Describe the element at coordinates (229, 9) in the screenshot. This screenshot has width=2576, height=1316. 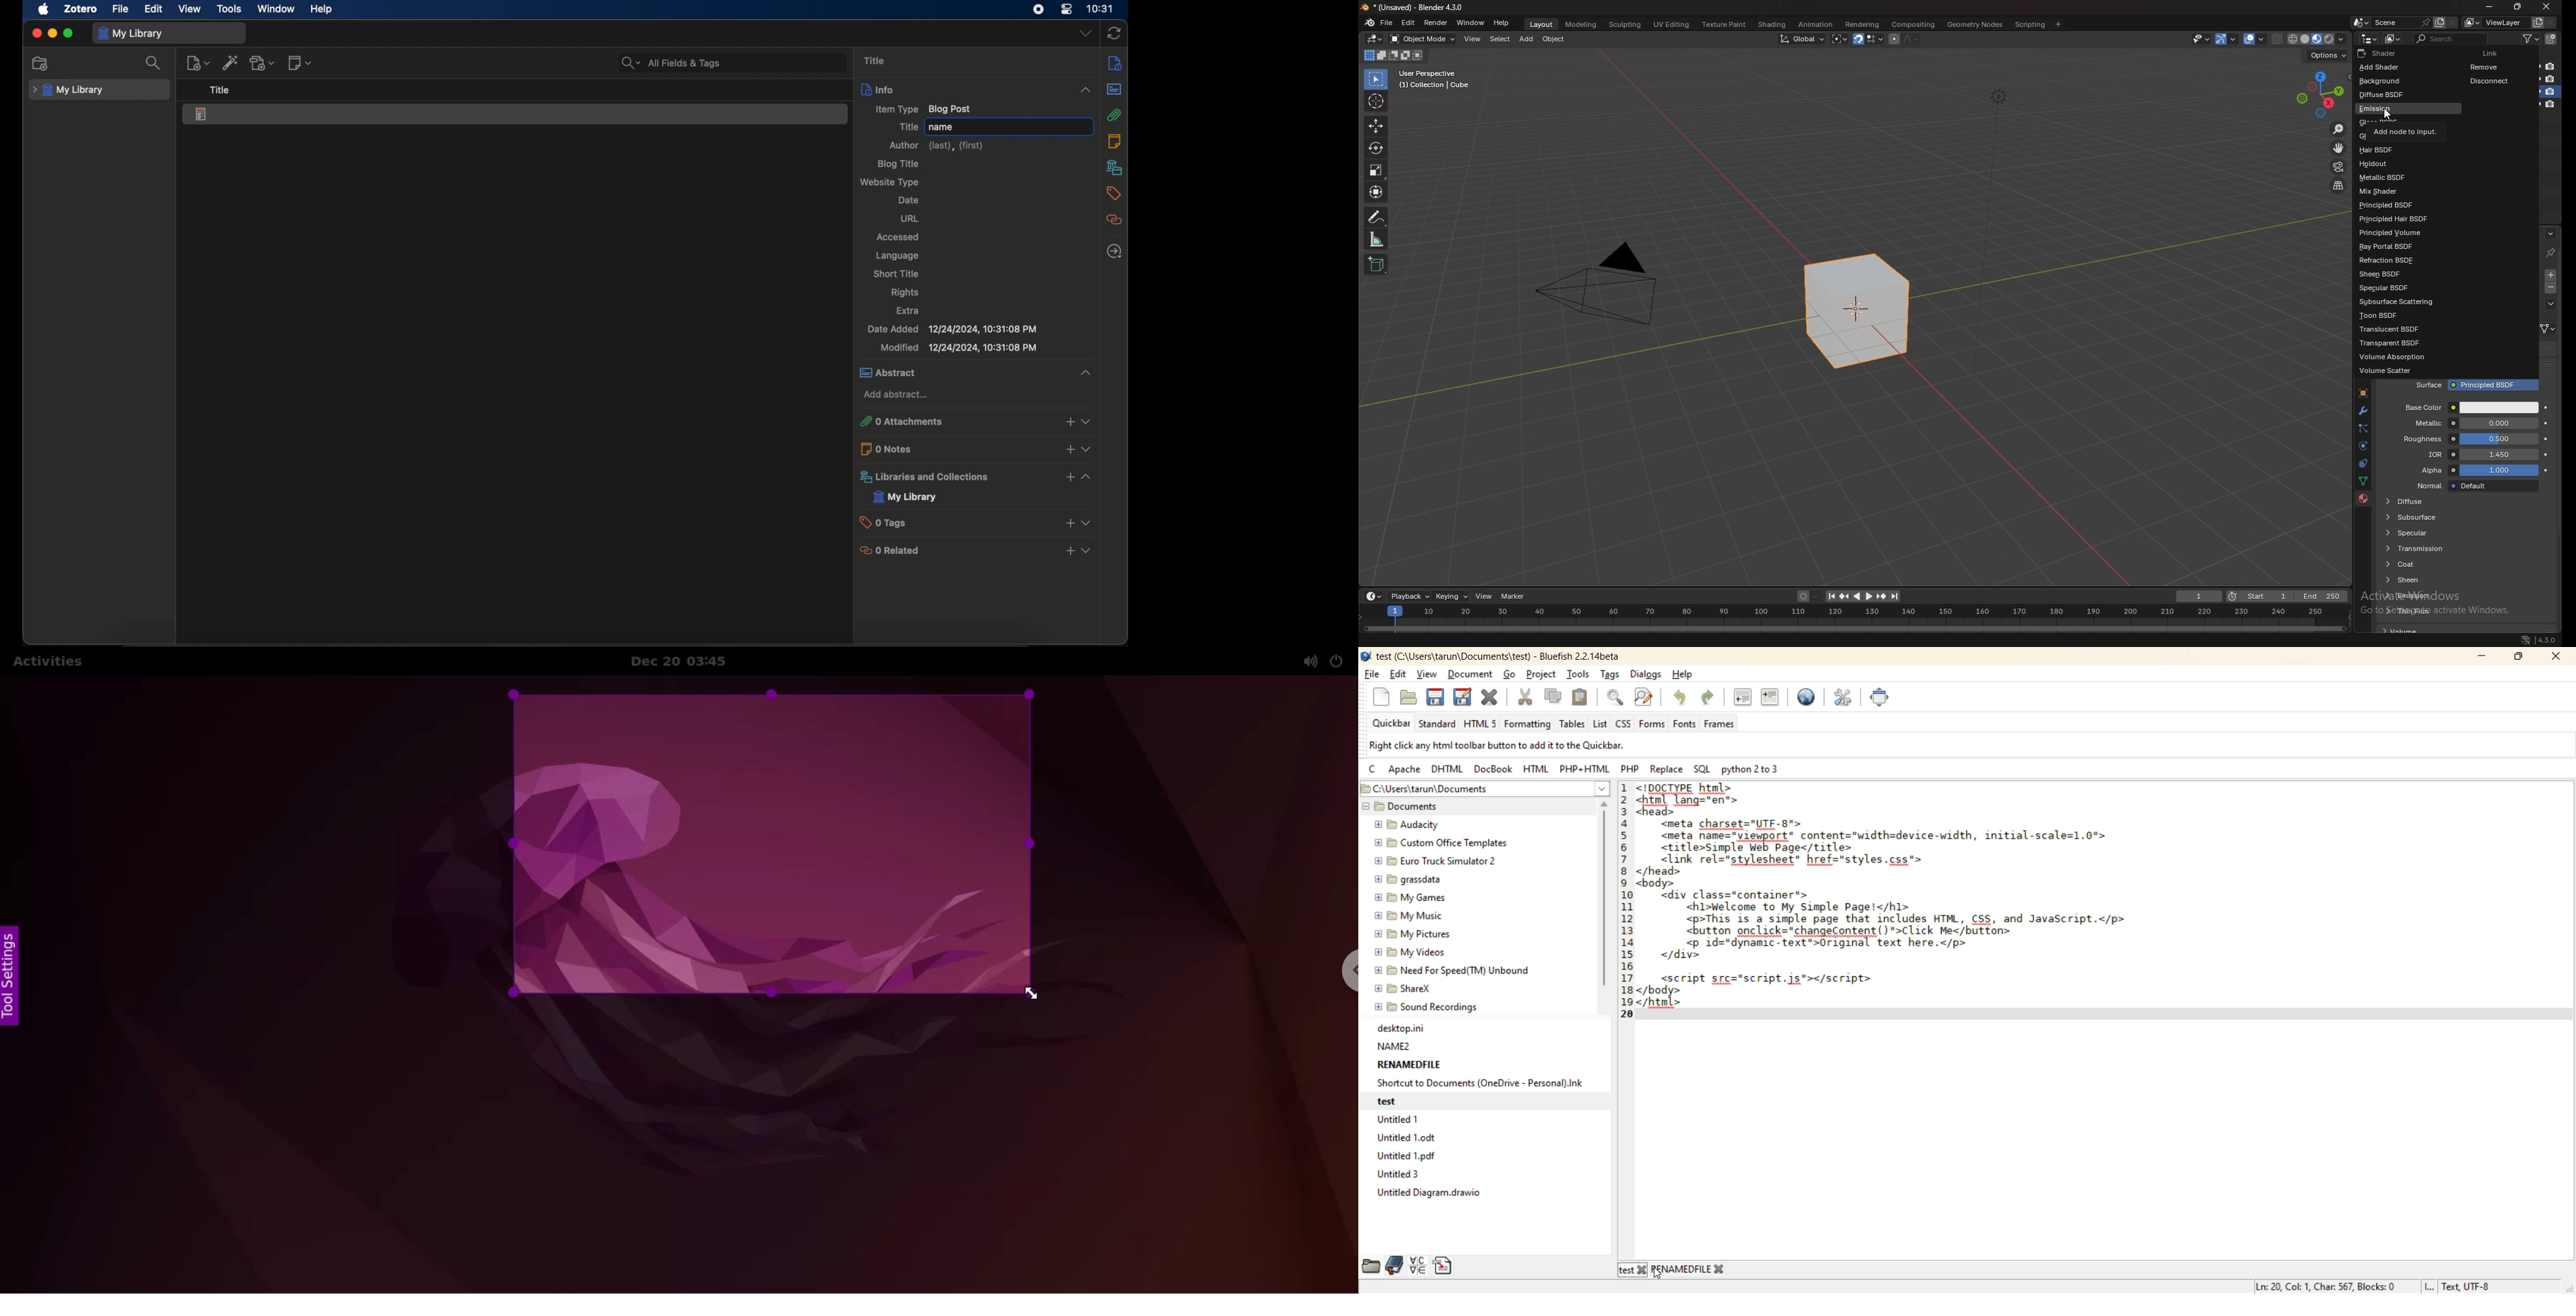
I see `tools` at that location.